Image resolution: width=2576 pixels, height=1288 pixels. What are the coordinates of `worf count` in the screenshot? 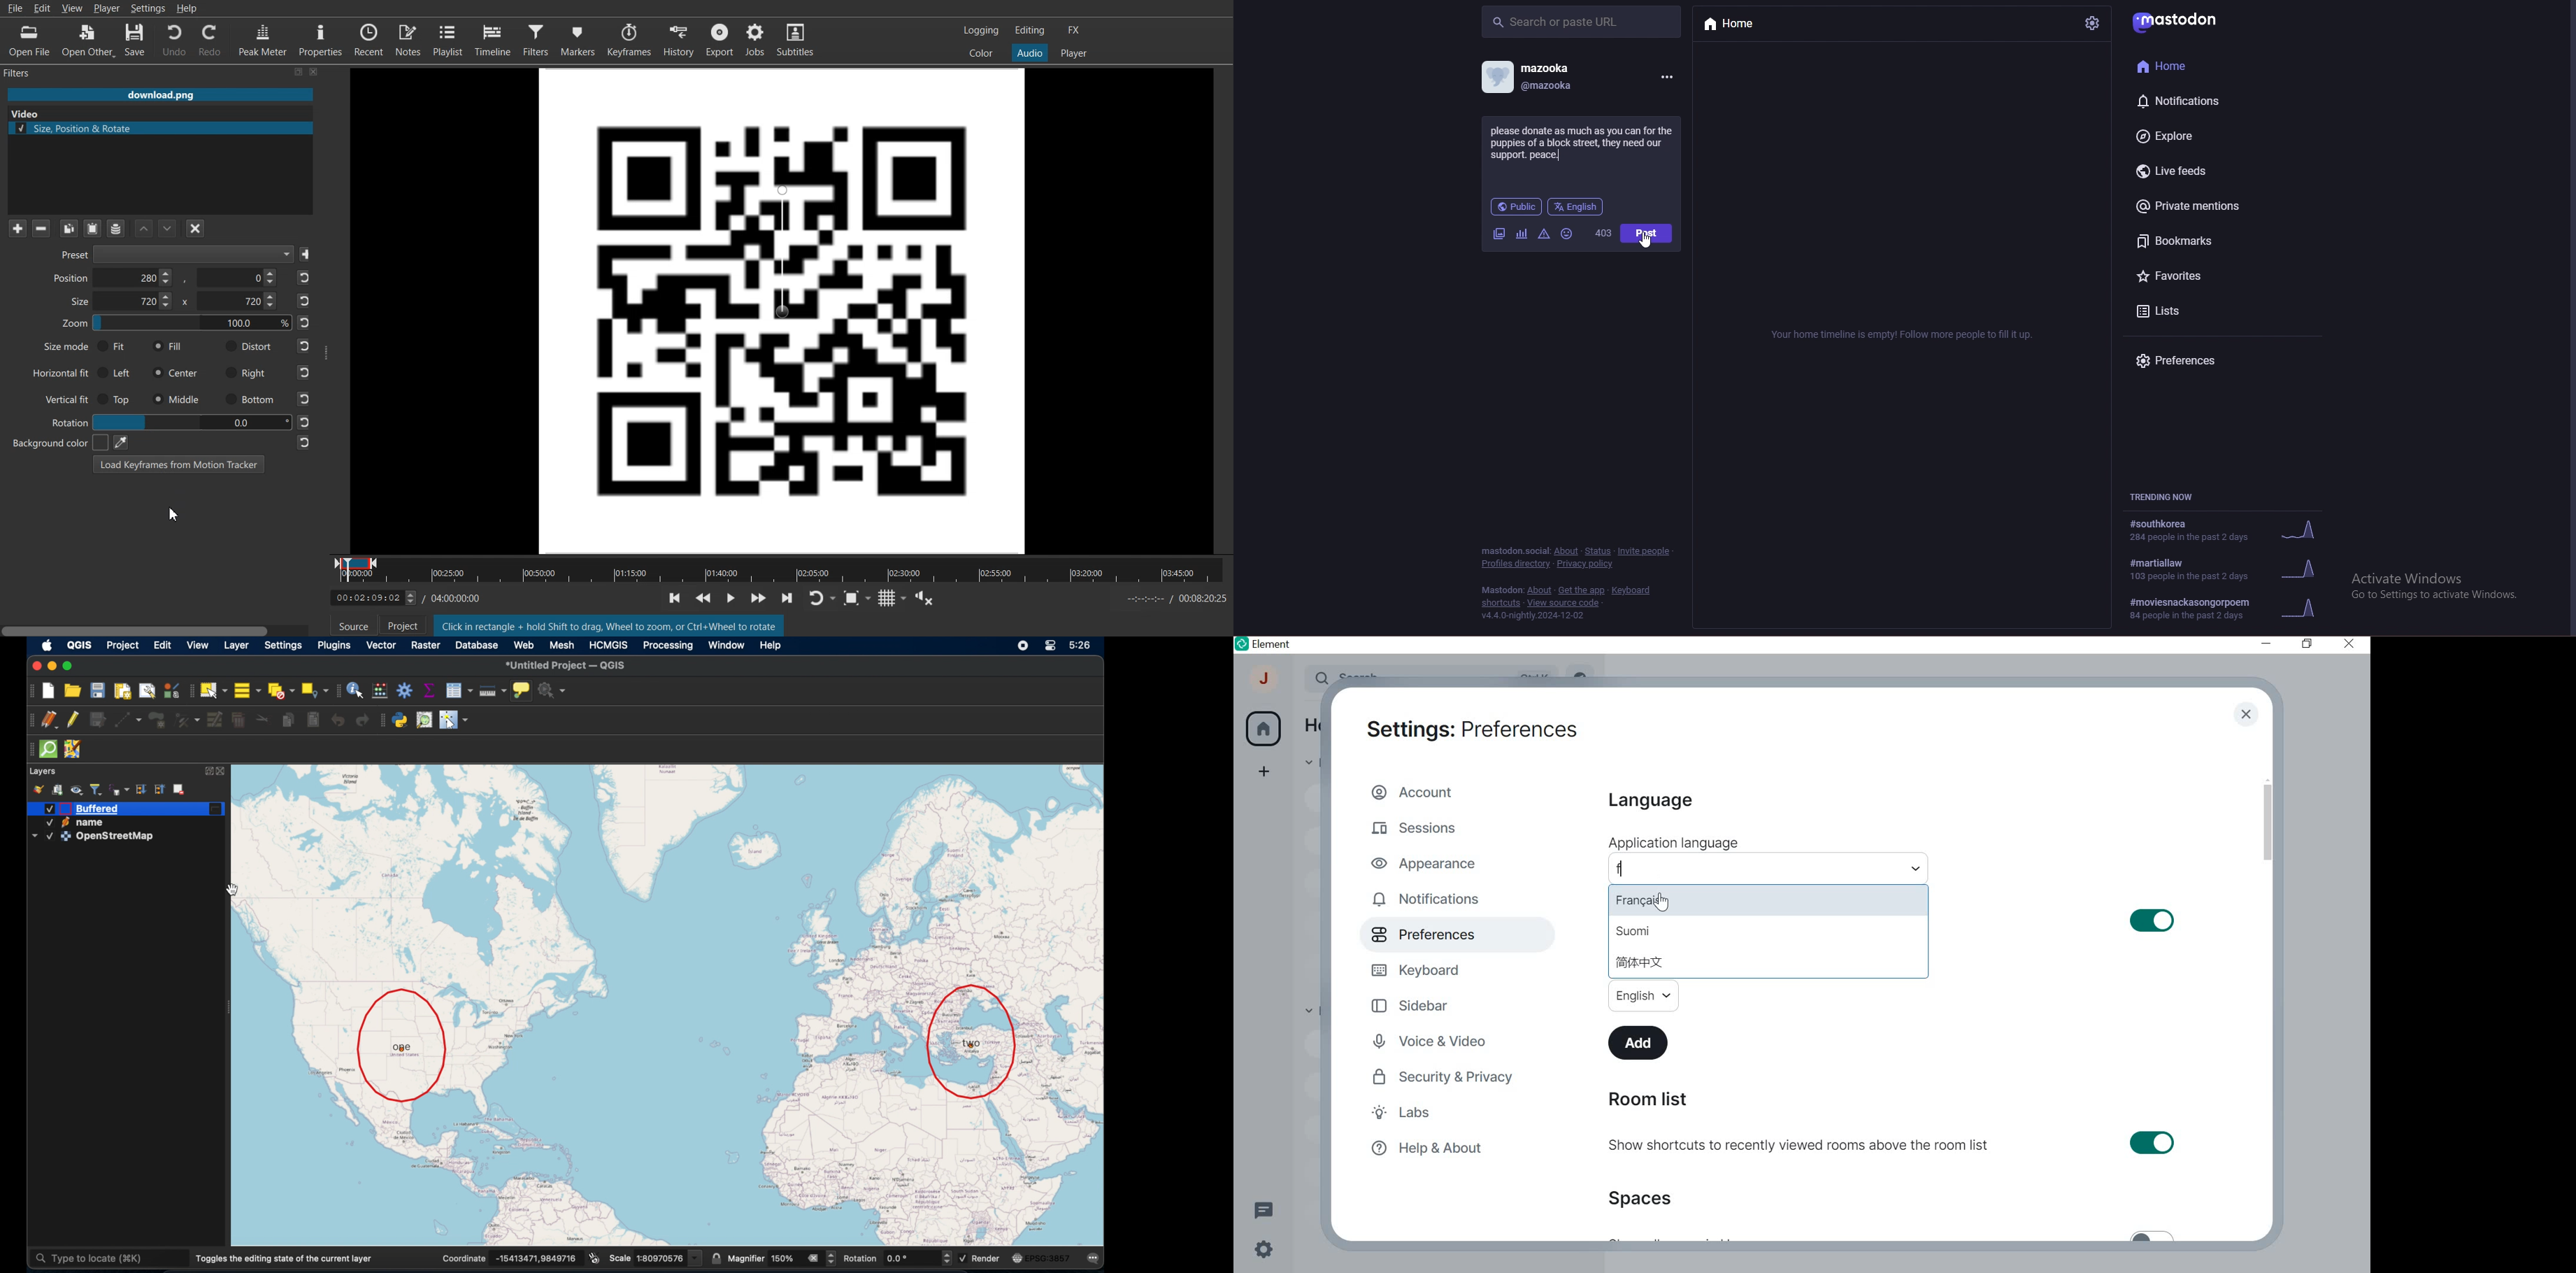 It's located at (1604, 233).